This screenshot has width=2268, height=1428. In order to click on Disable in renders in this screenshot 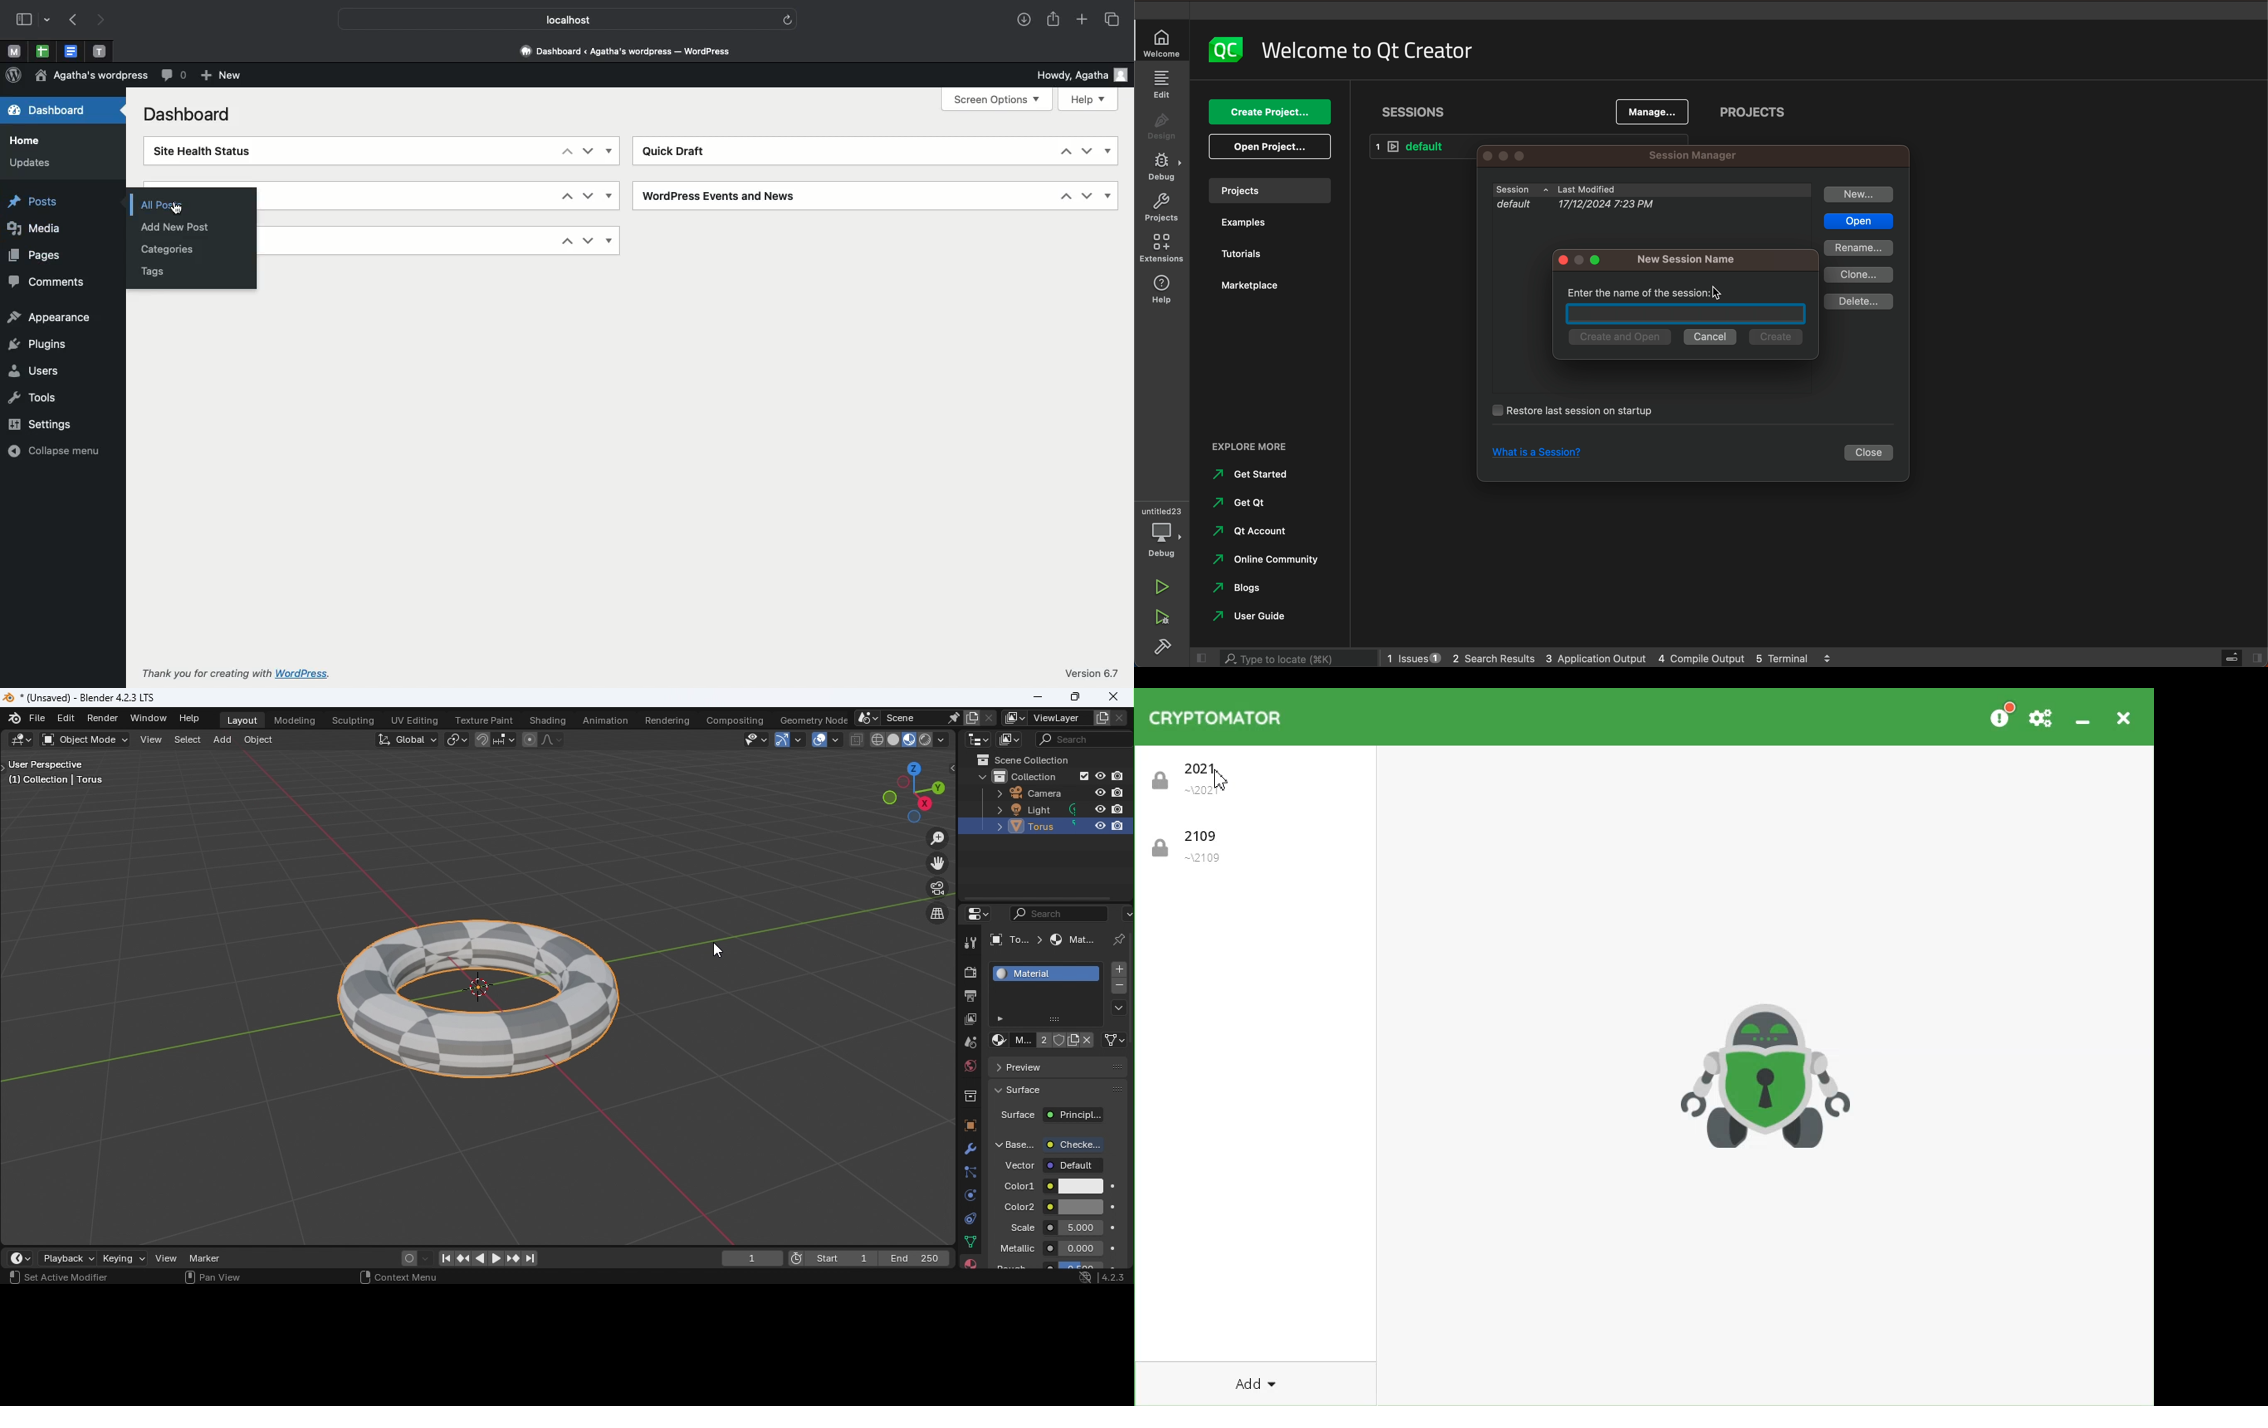, I will do `click(1119, 809)`.